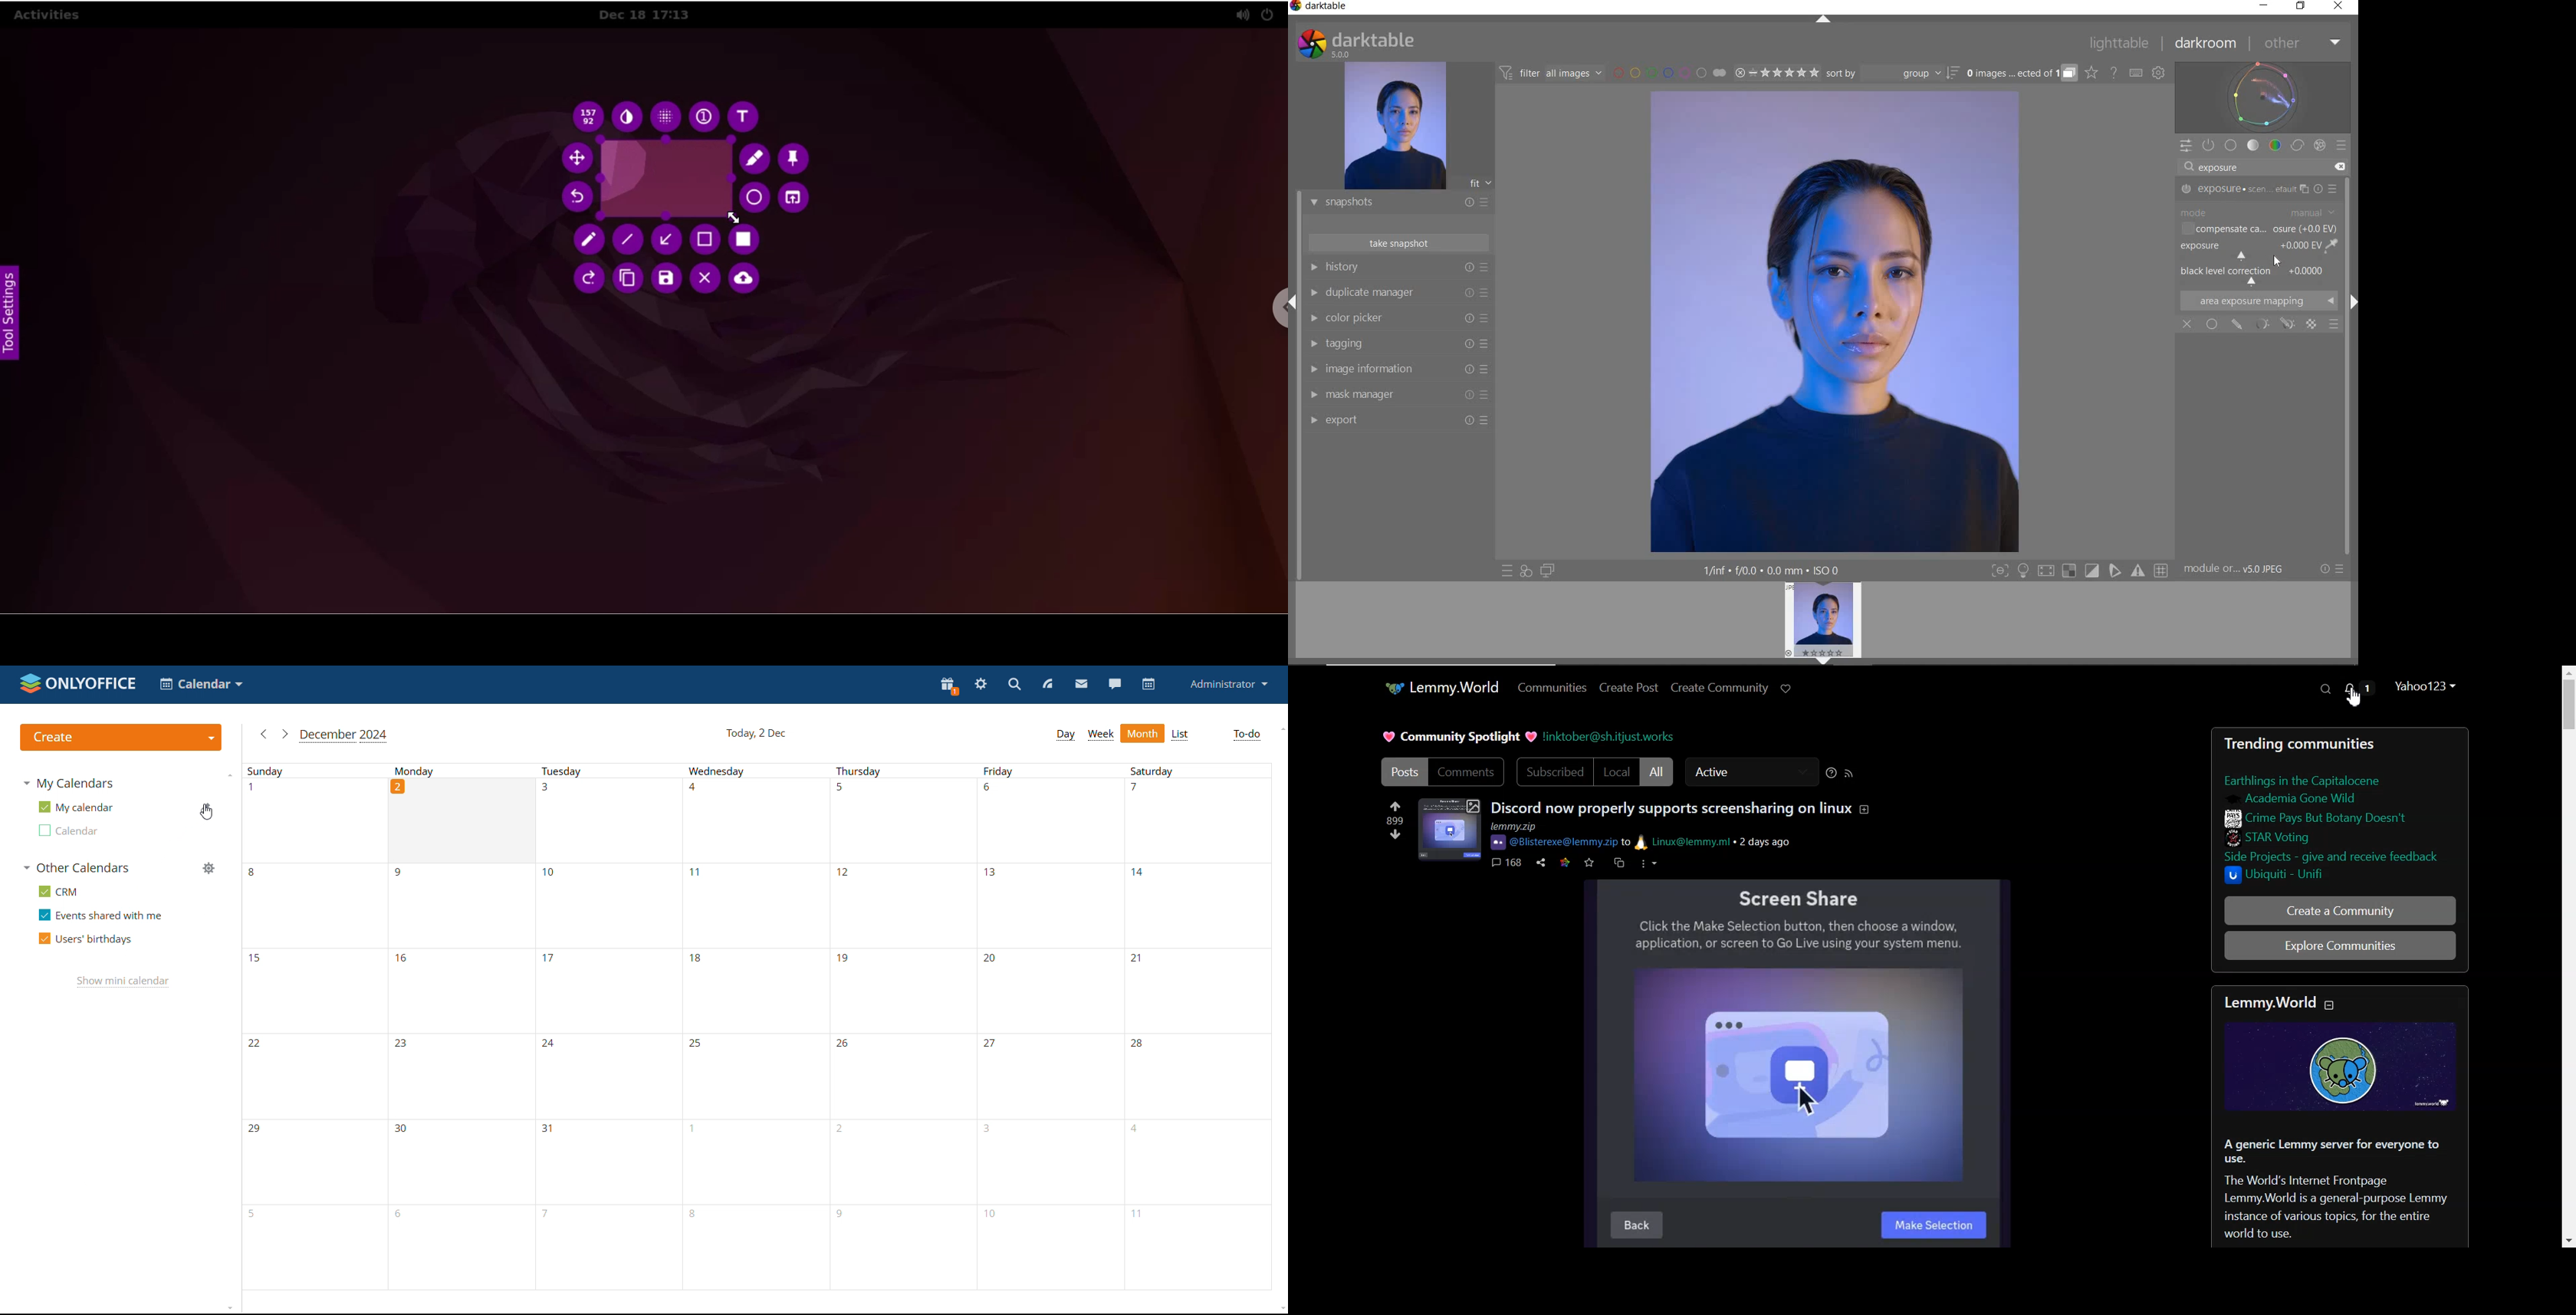 This screenshot has width=2576, height=1316. What do you see at coordinates (705, 276) in the screenshot?
I see `leave` at bounding box center [705, 276].